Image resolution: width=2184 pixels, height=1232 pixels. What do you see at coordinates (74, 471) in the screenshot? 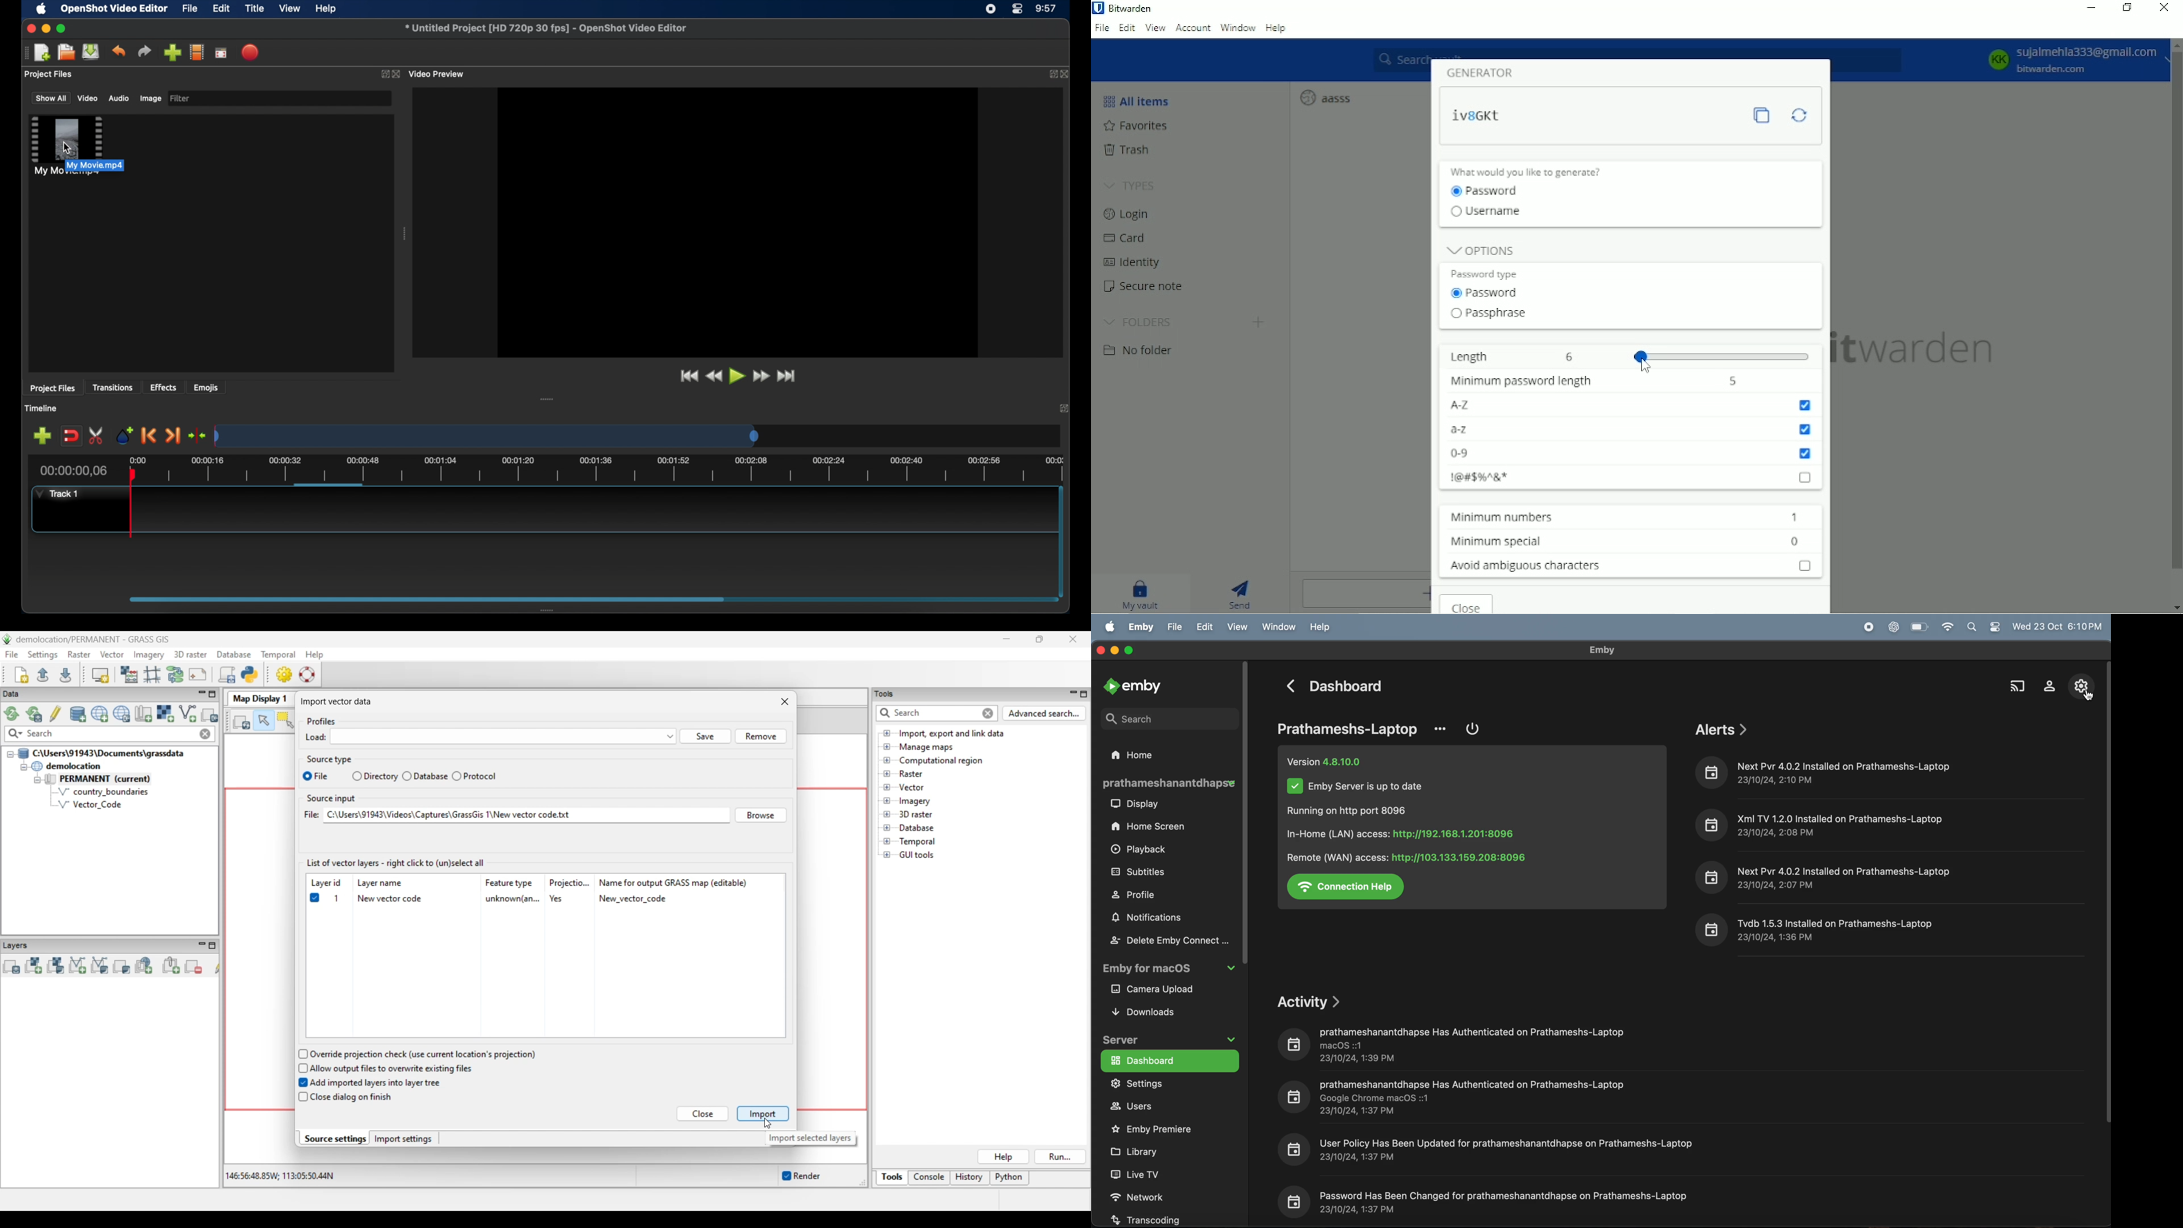
I see `current time indicator` at bounding box center [74, 471].